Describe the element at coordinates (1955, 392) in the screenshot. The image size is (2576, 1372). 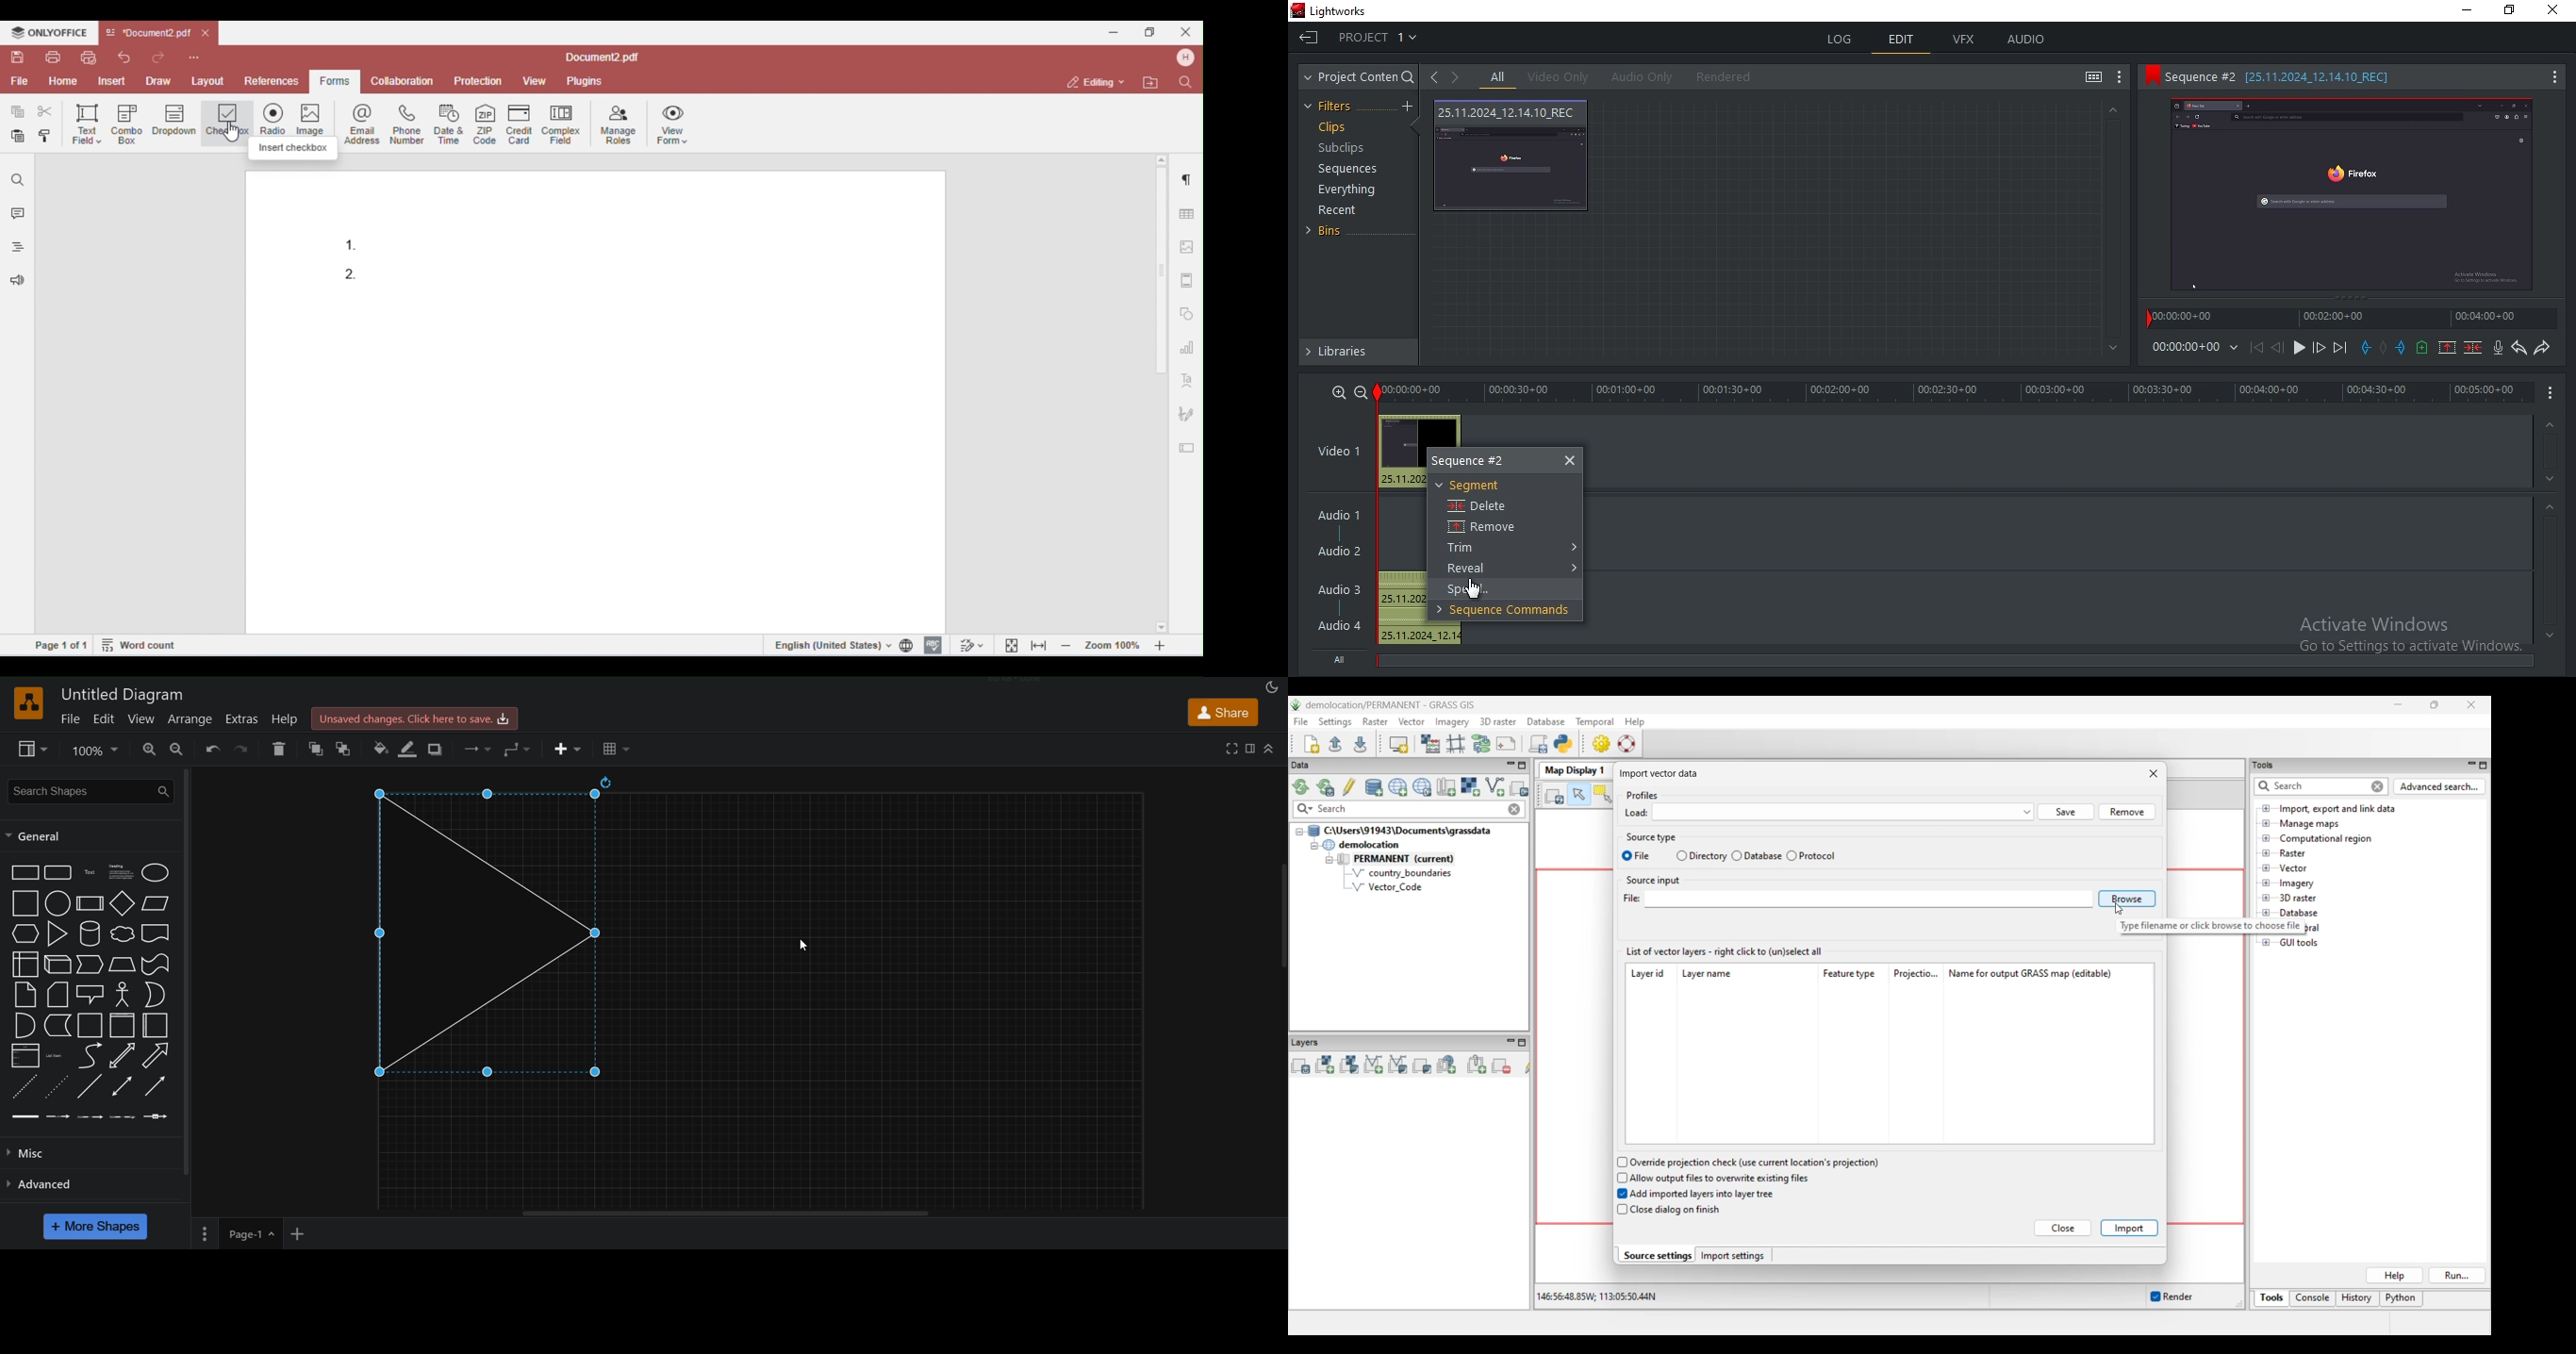
I see `timeline` at that location.